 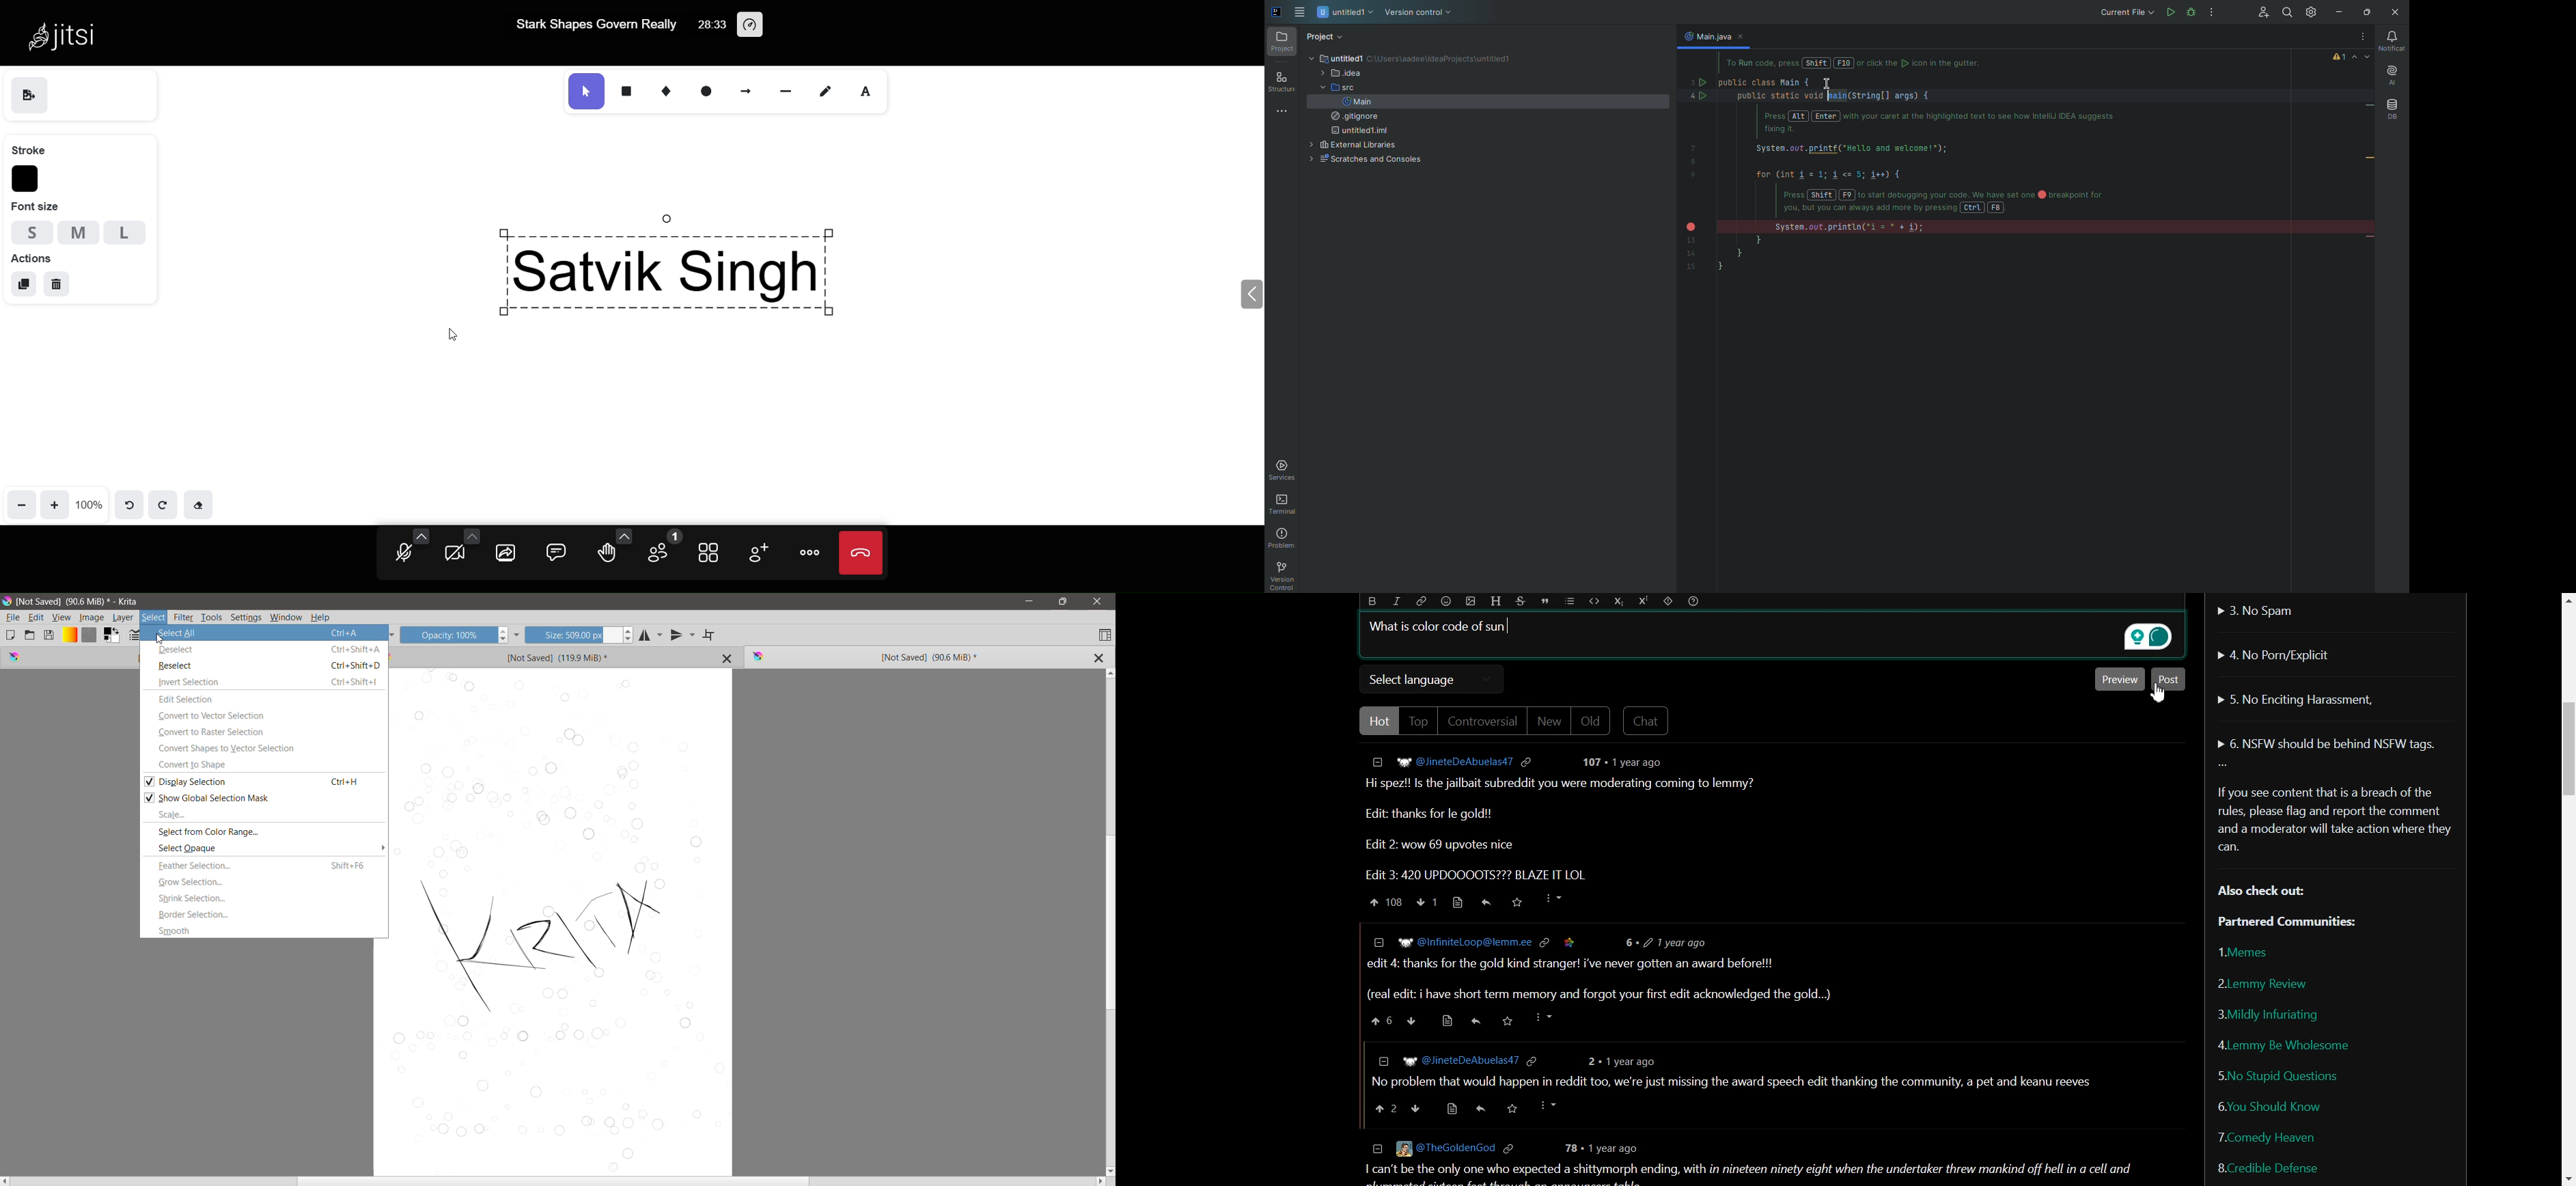 I want to click on Reply, so click(x=1488, y=902).